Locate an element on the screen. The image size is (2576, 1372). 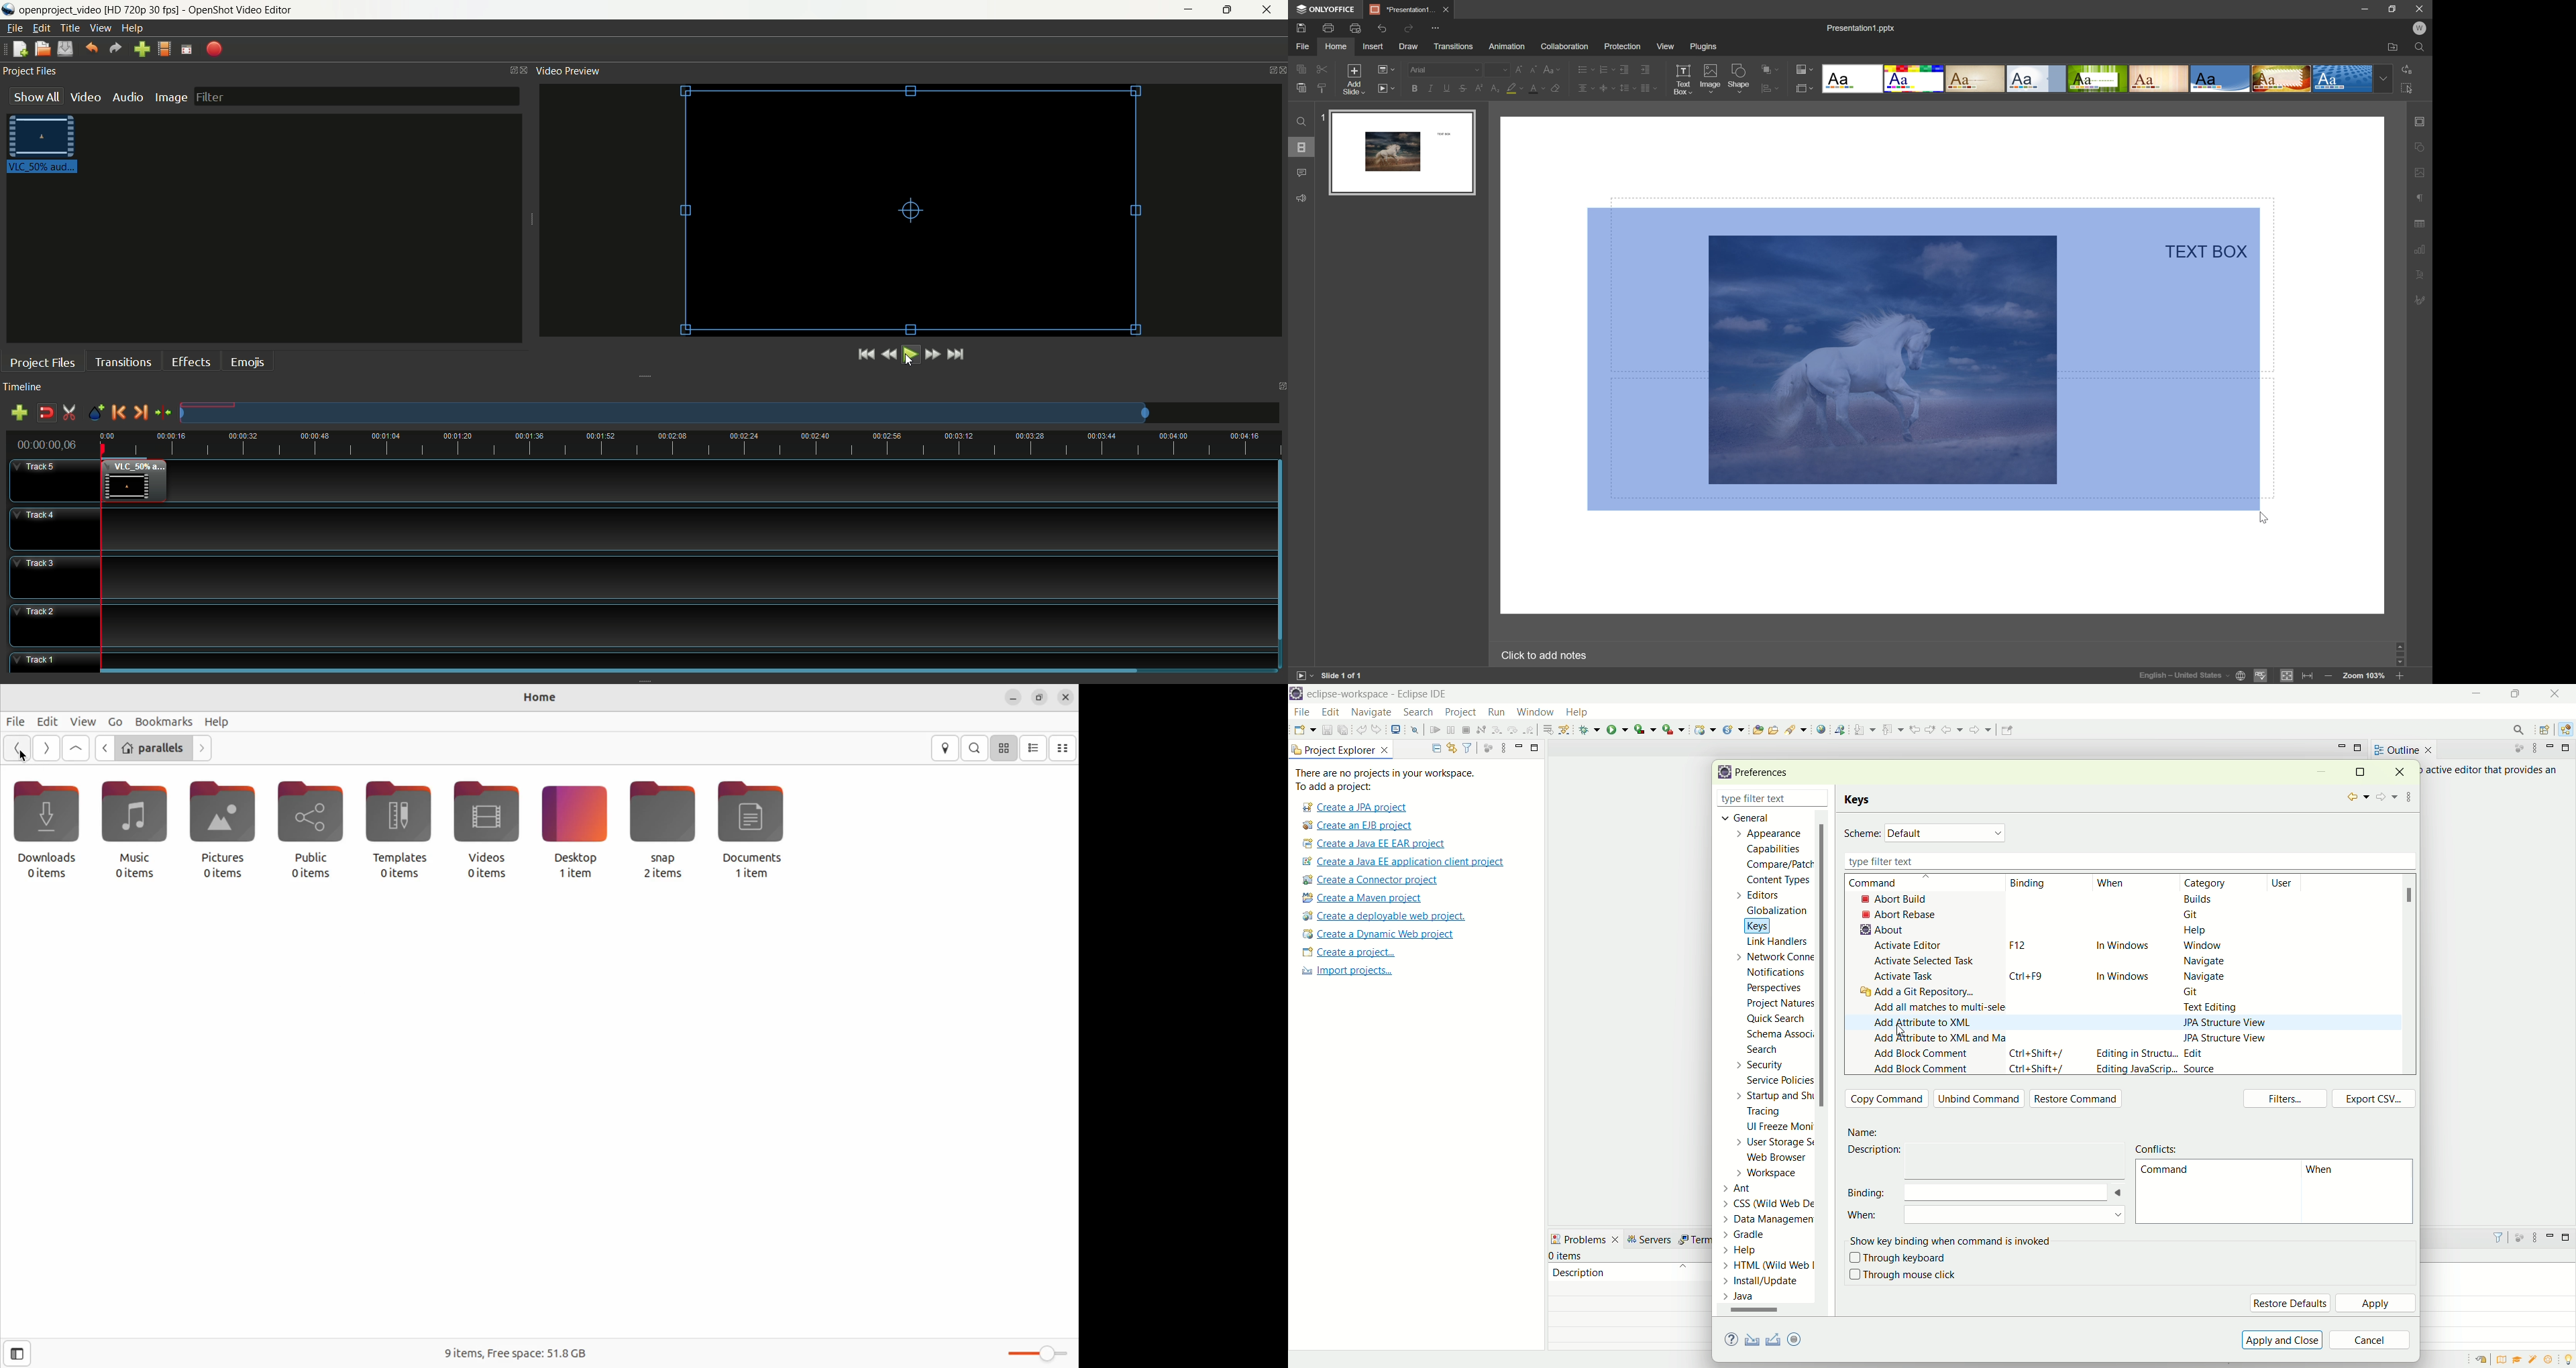
cursor is located at coordinates (101, 450).